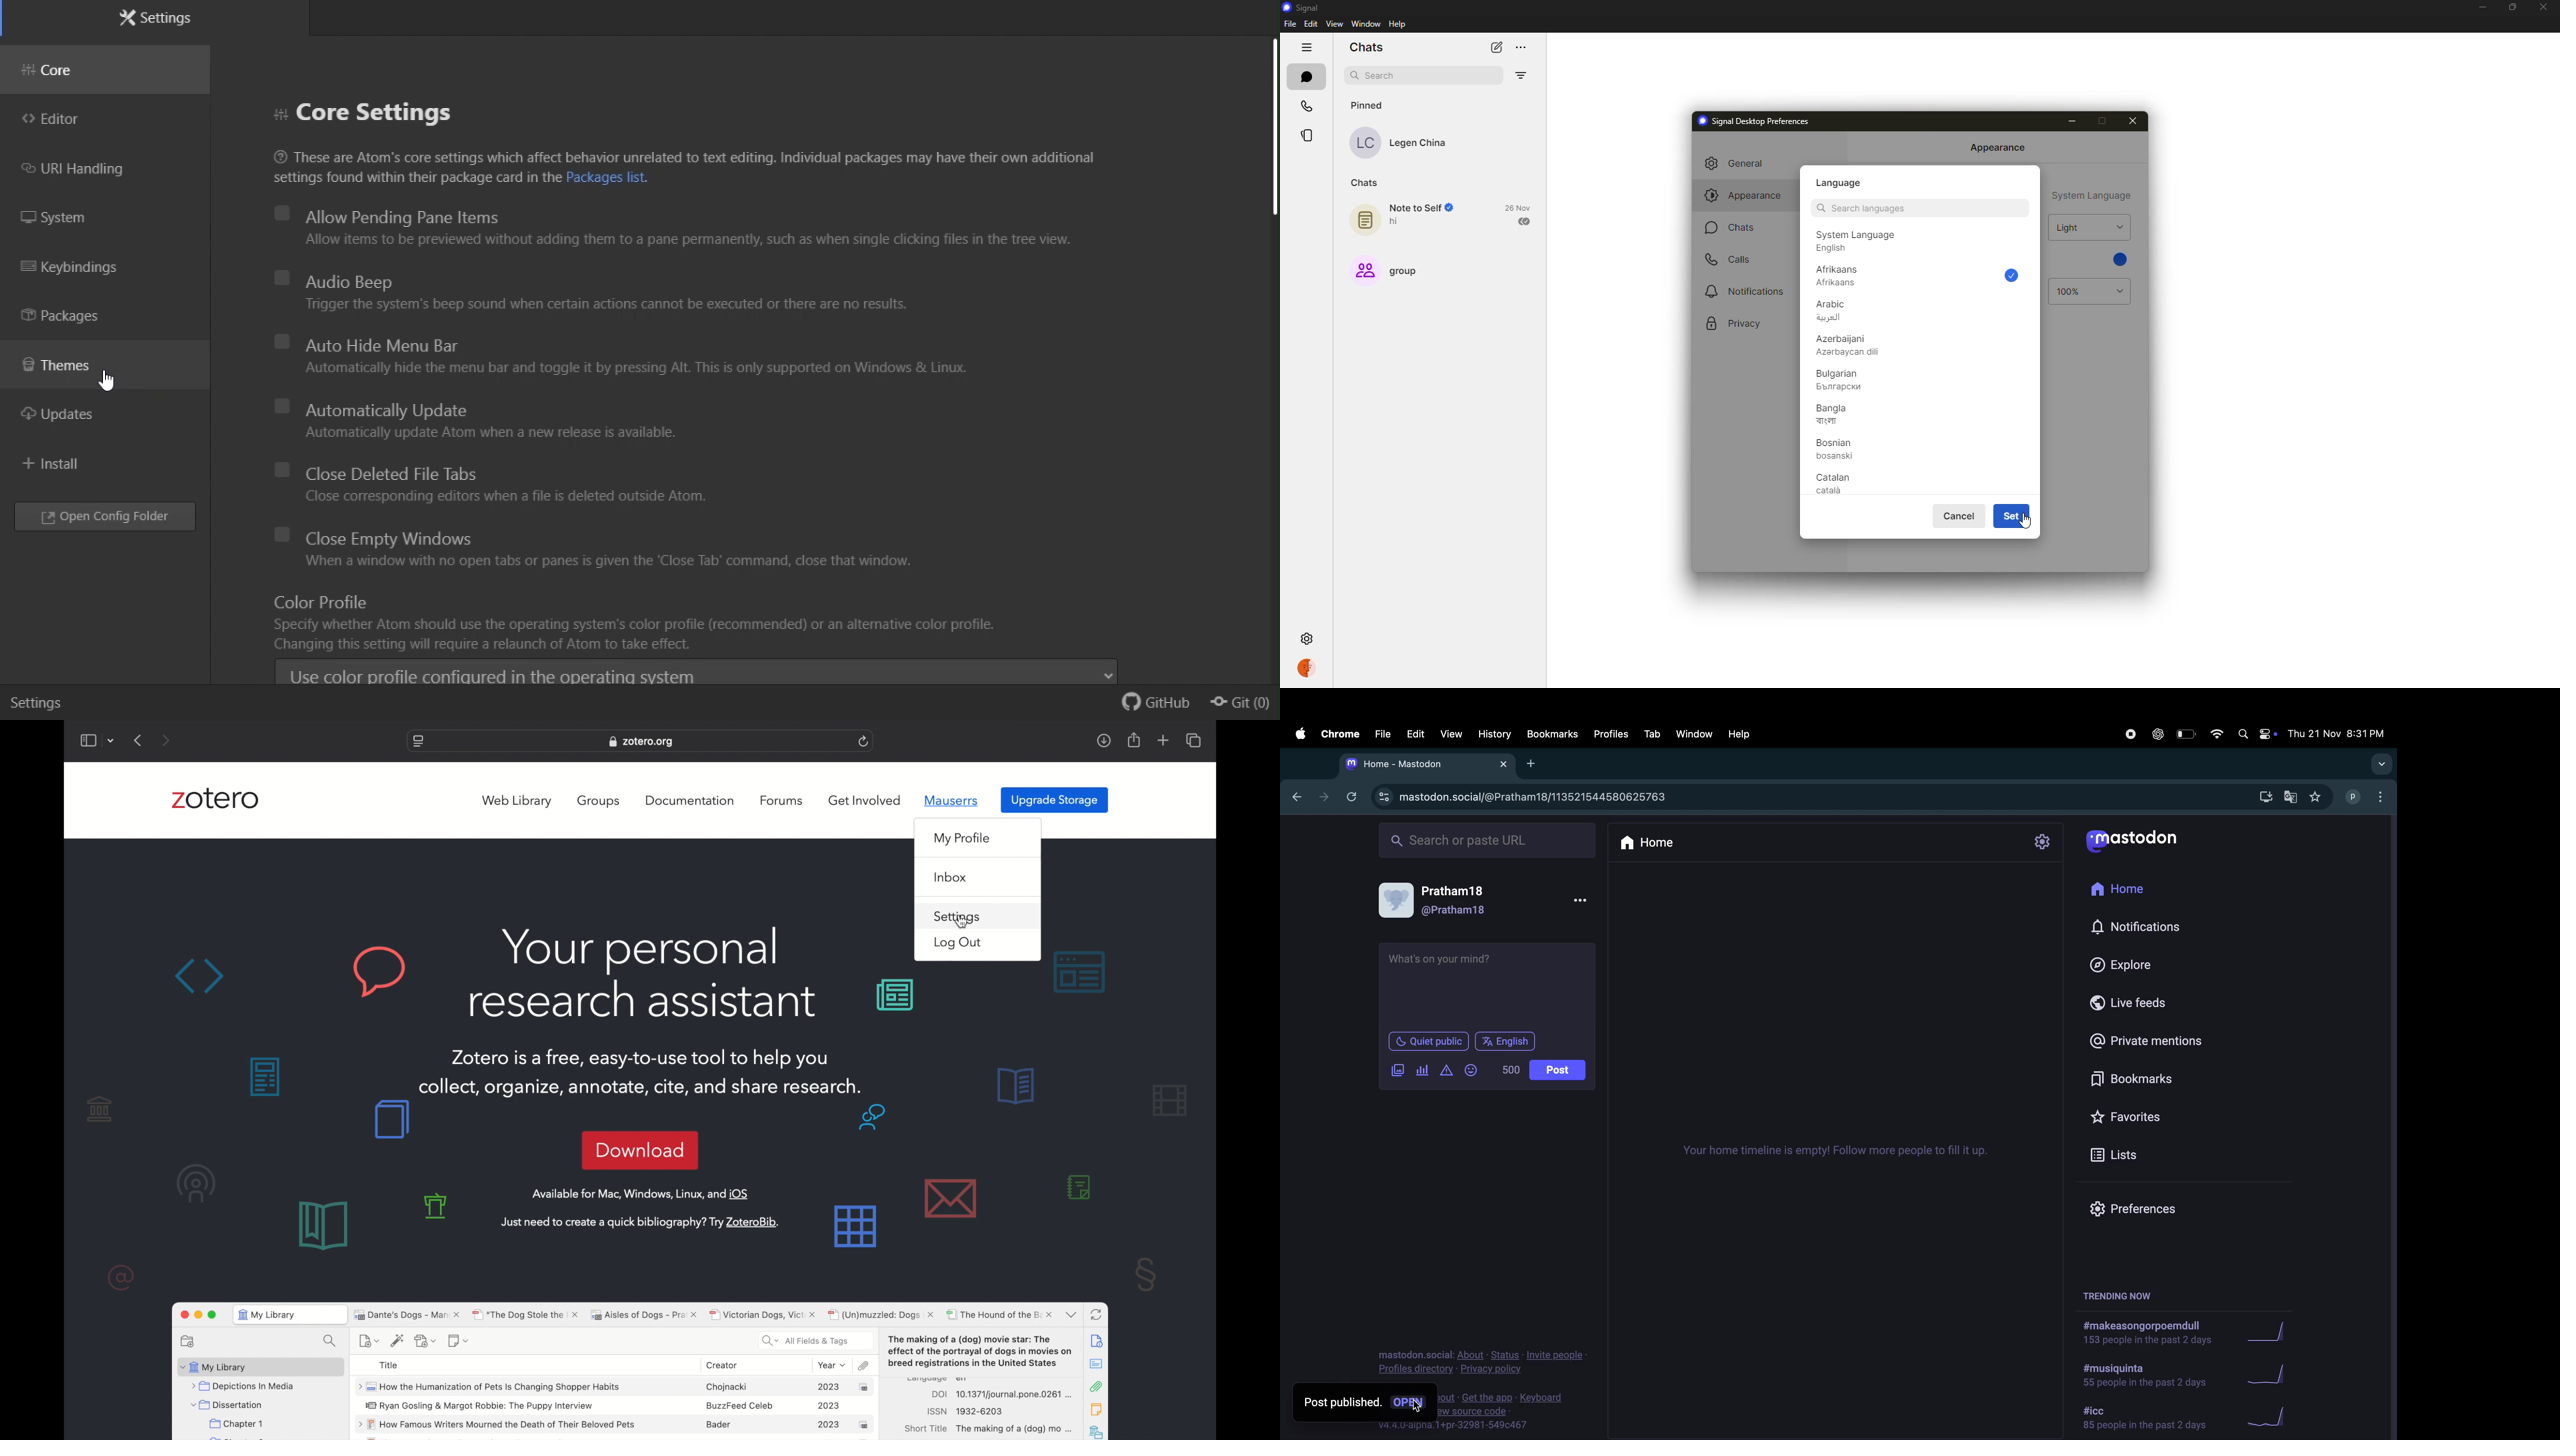 This screenshot has height=1456, width=2576. Describe the element at coordinates (959, 917) in the screenshot. I see `settings` at that location.